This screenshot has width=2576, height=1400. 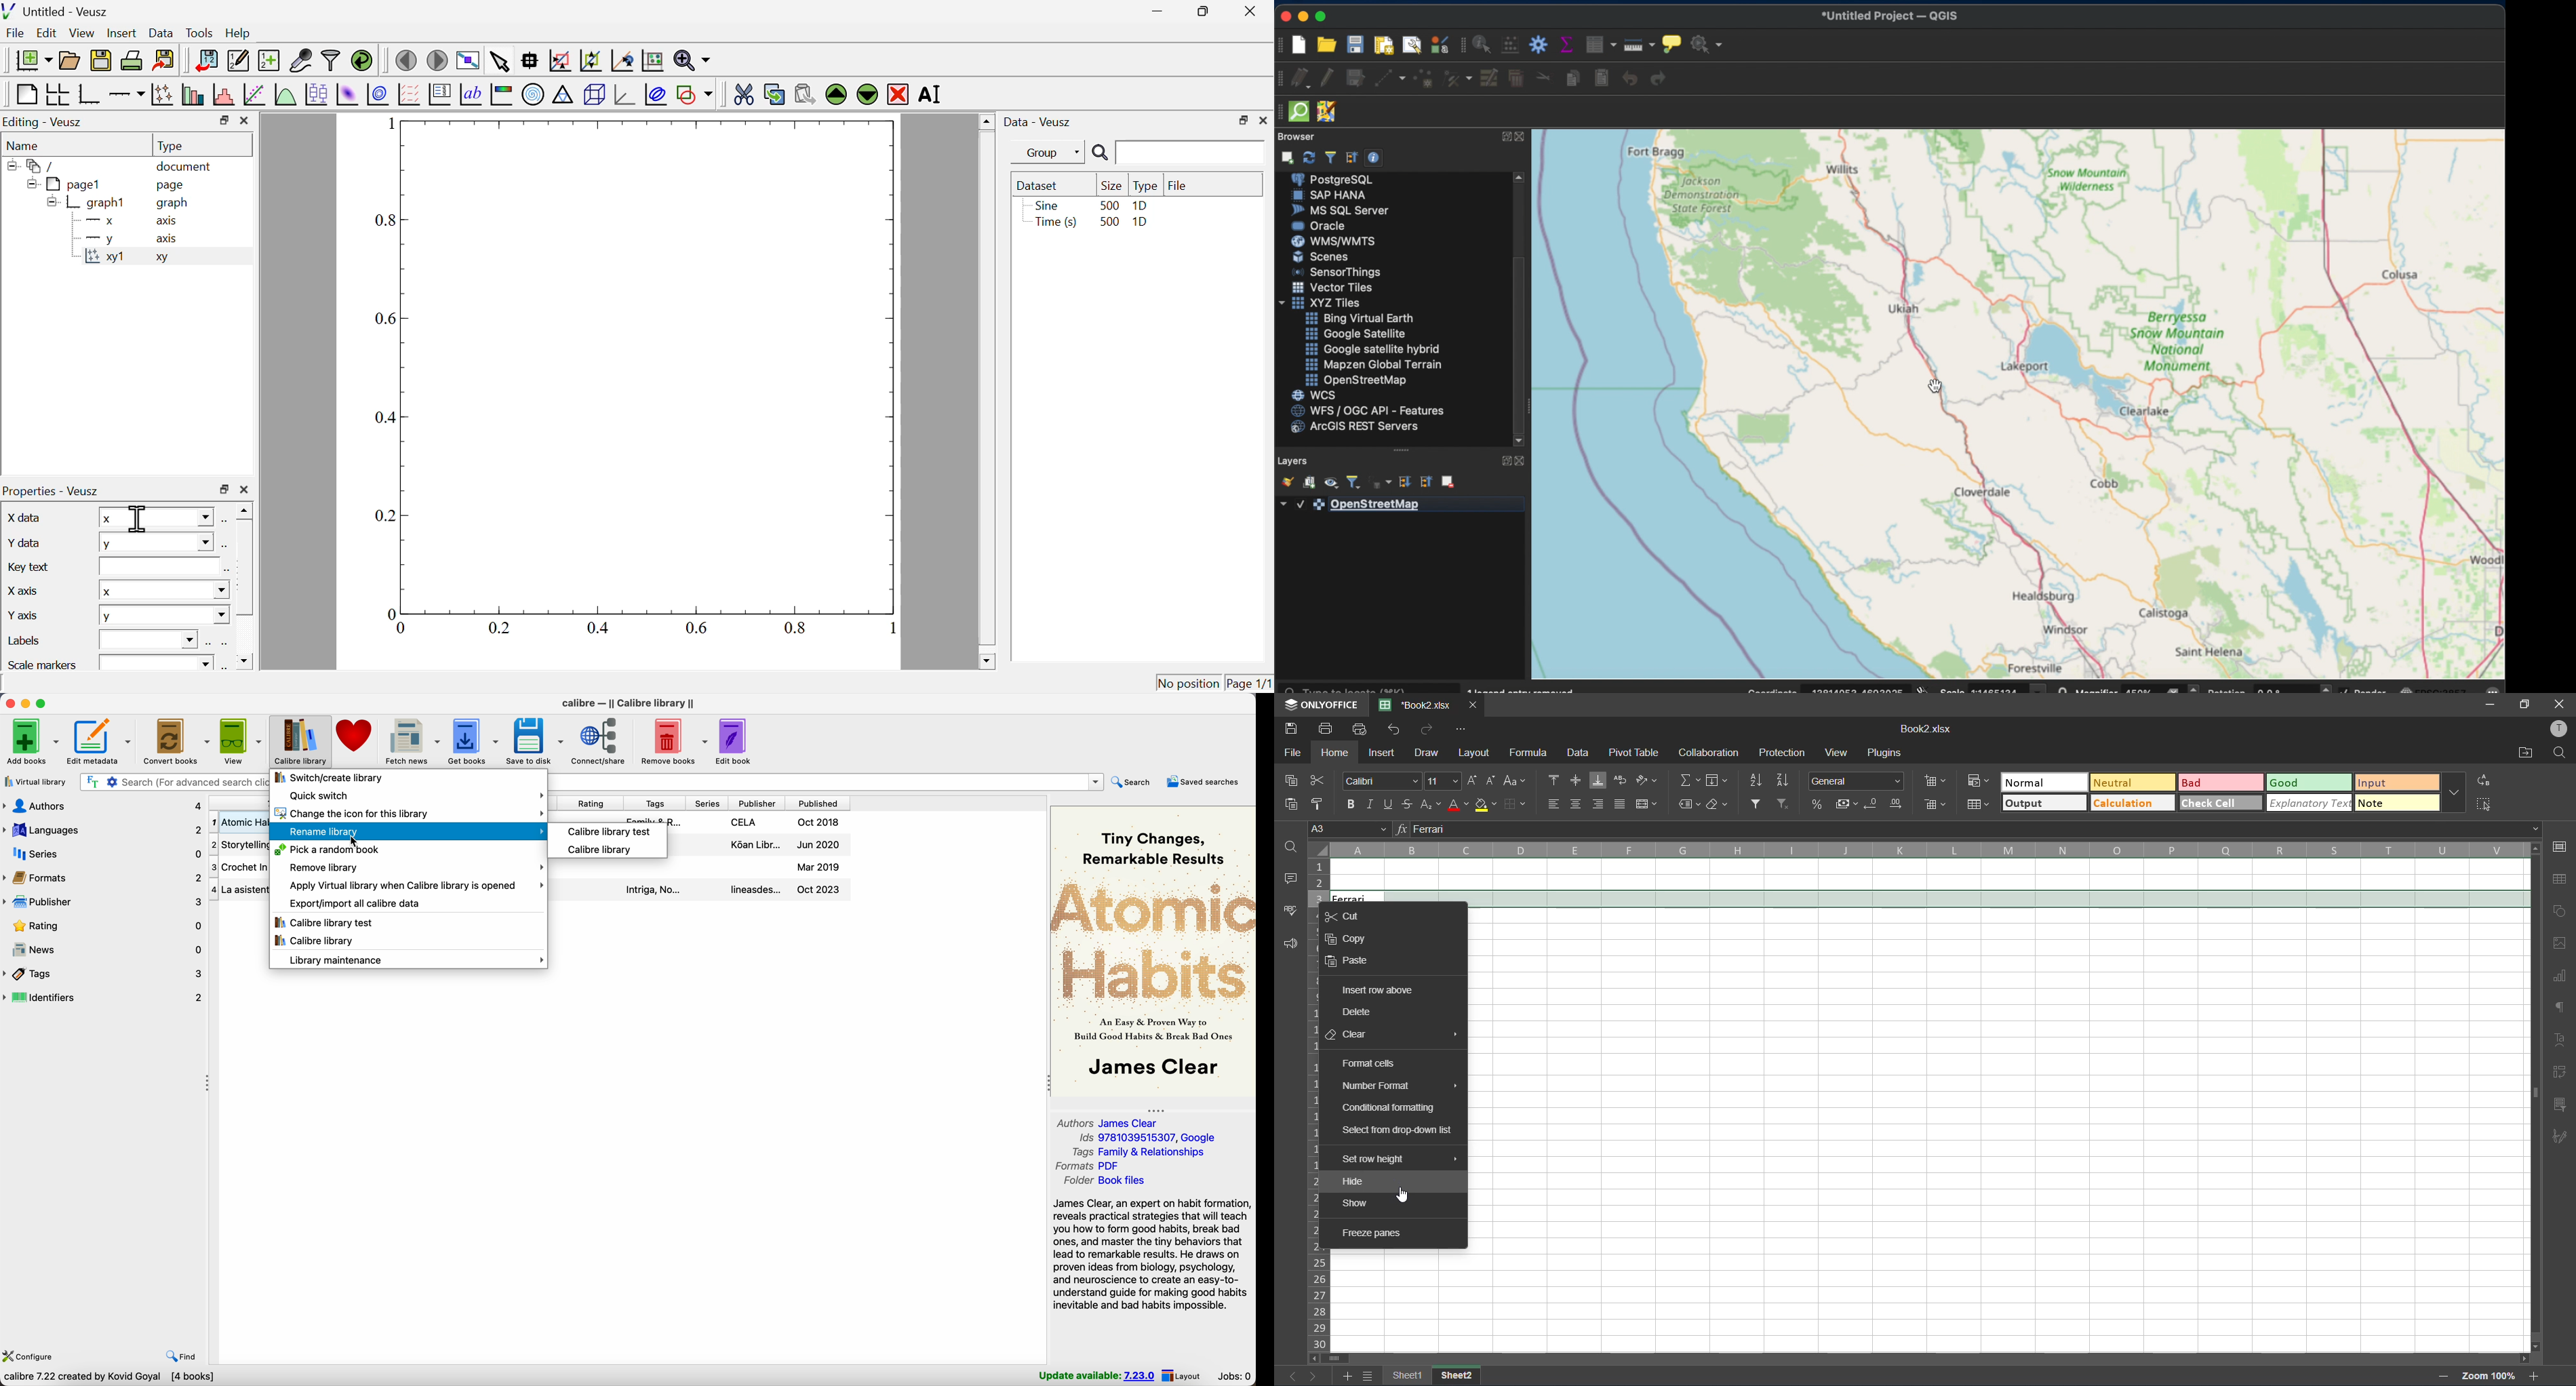 What do you see at coordinates (133, 60) in the screenshot?
I see `print the document` at bounding box center [133, 60].